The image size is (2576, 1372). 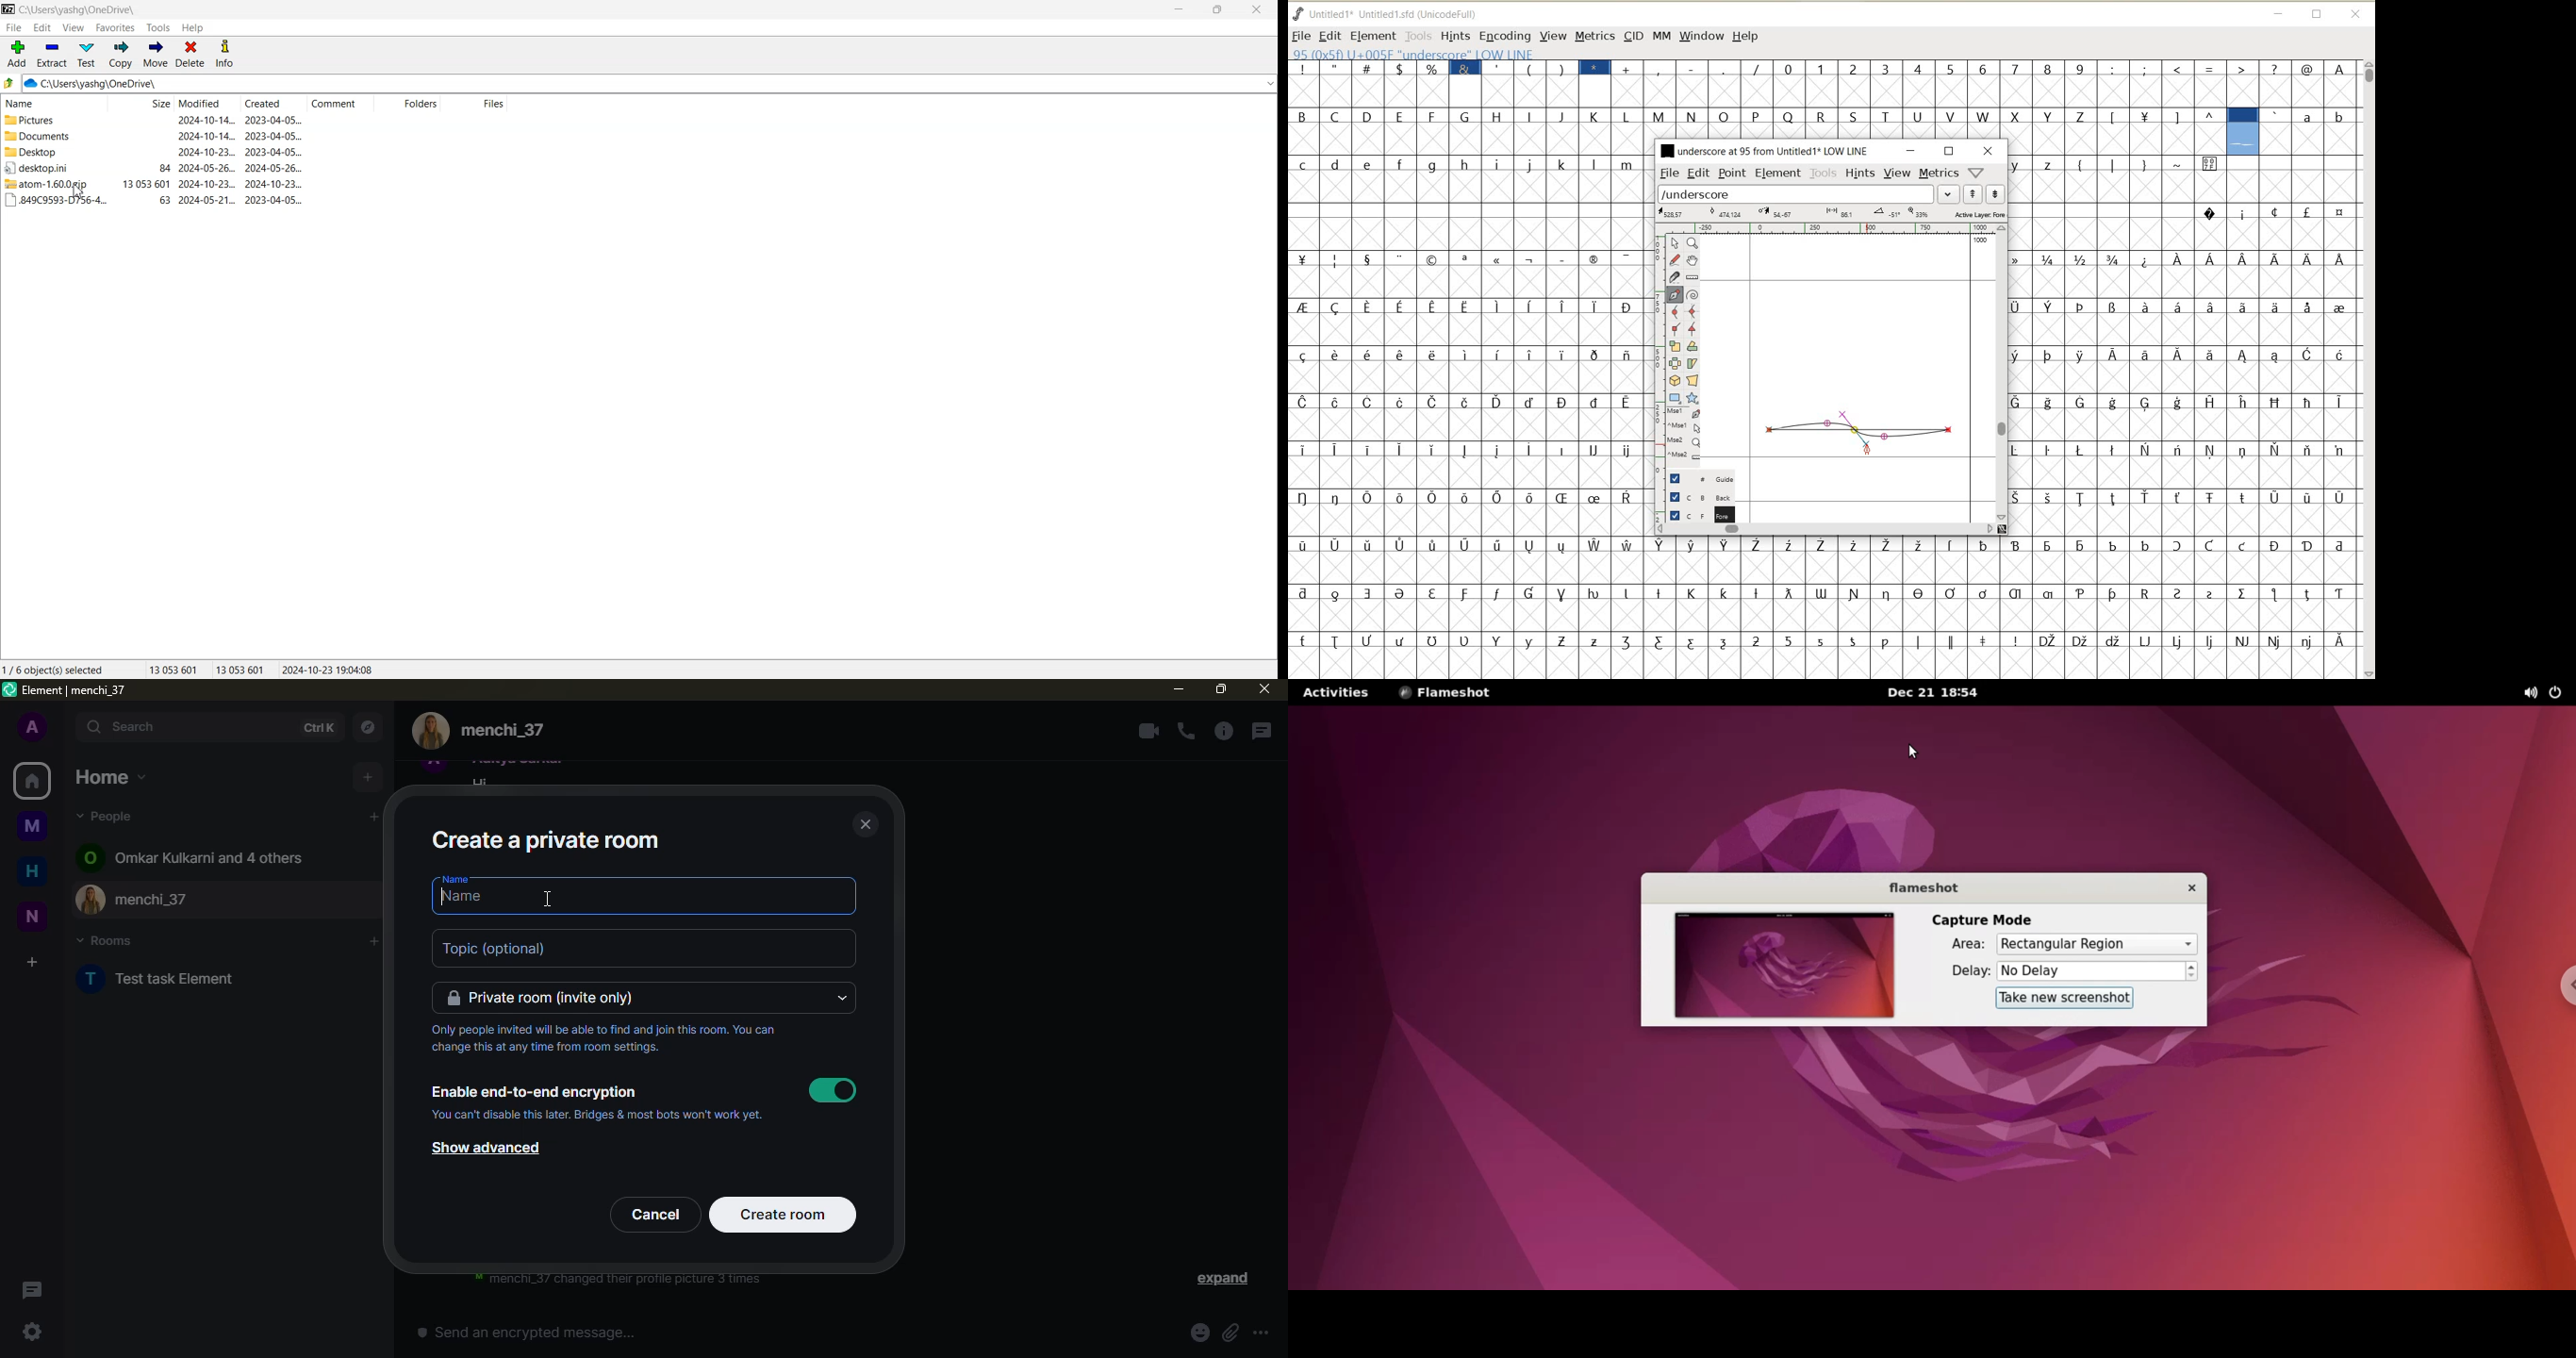 I want to click on Rotate the selection, so click(x=1693, y=346).